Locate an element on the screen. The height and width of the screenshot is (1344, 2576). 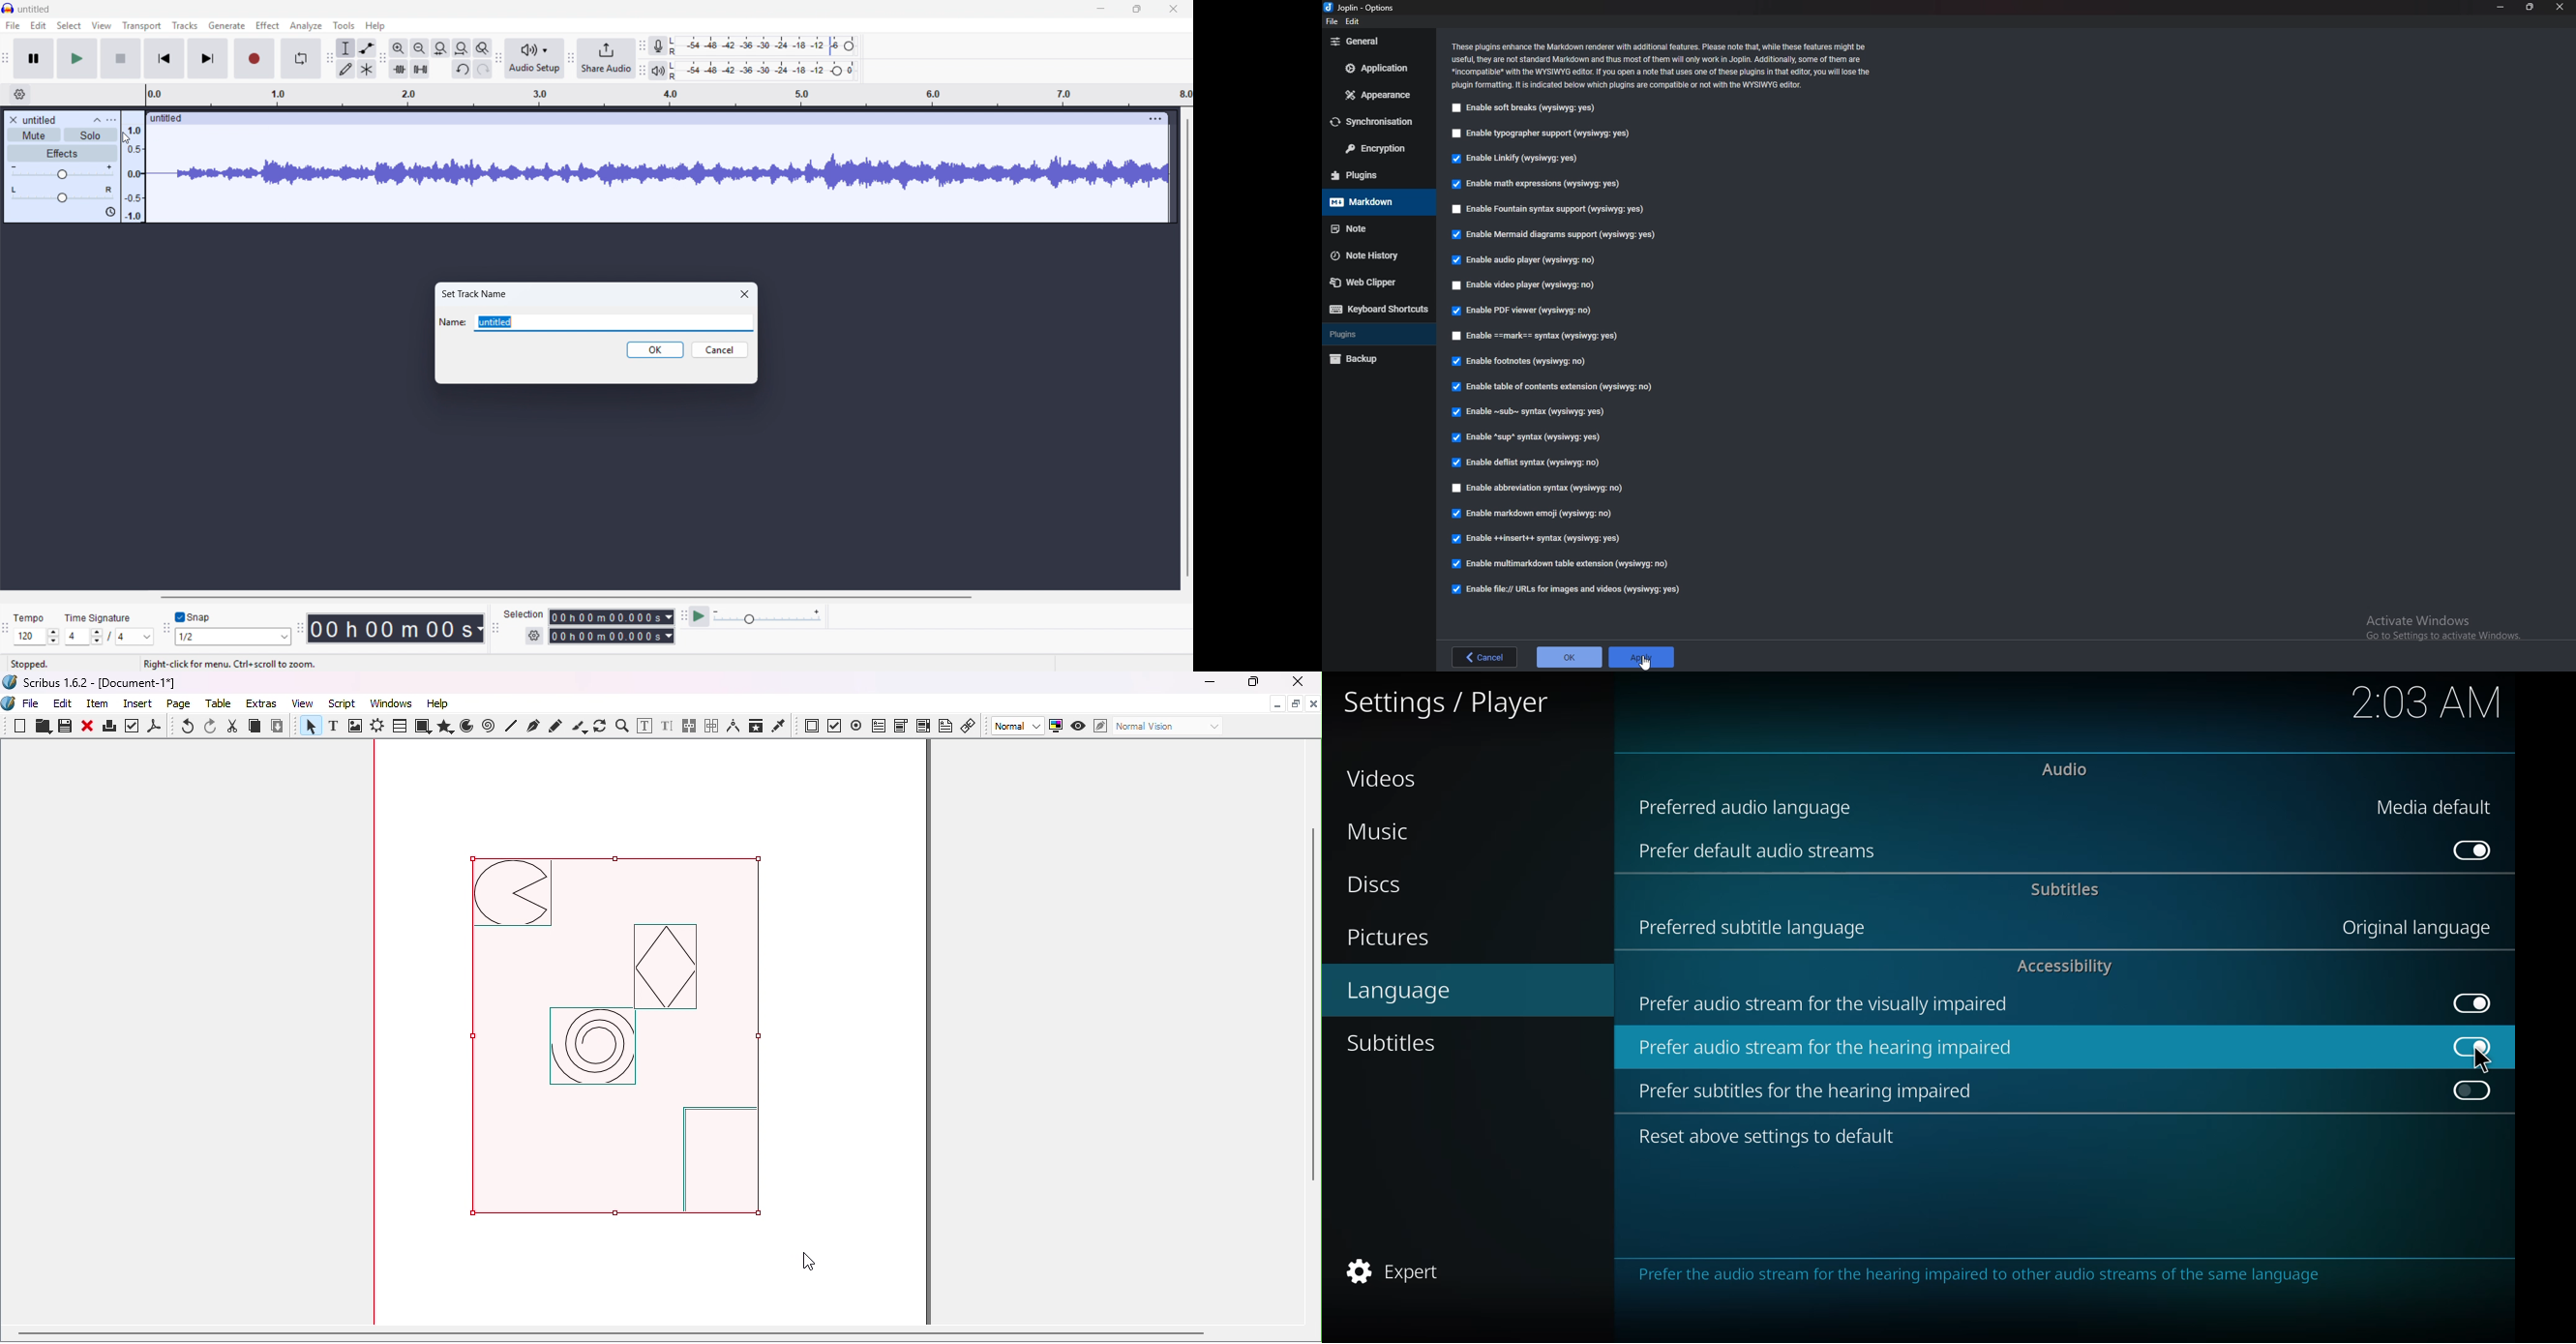
Audio setup  is located at coordinates (535, 58).